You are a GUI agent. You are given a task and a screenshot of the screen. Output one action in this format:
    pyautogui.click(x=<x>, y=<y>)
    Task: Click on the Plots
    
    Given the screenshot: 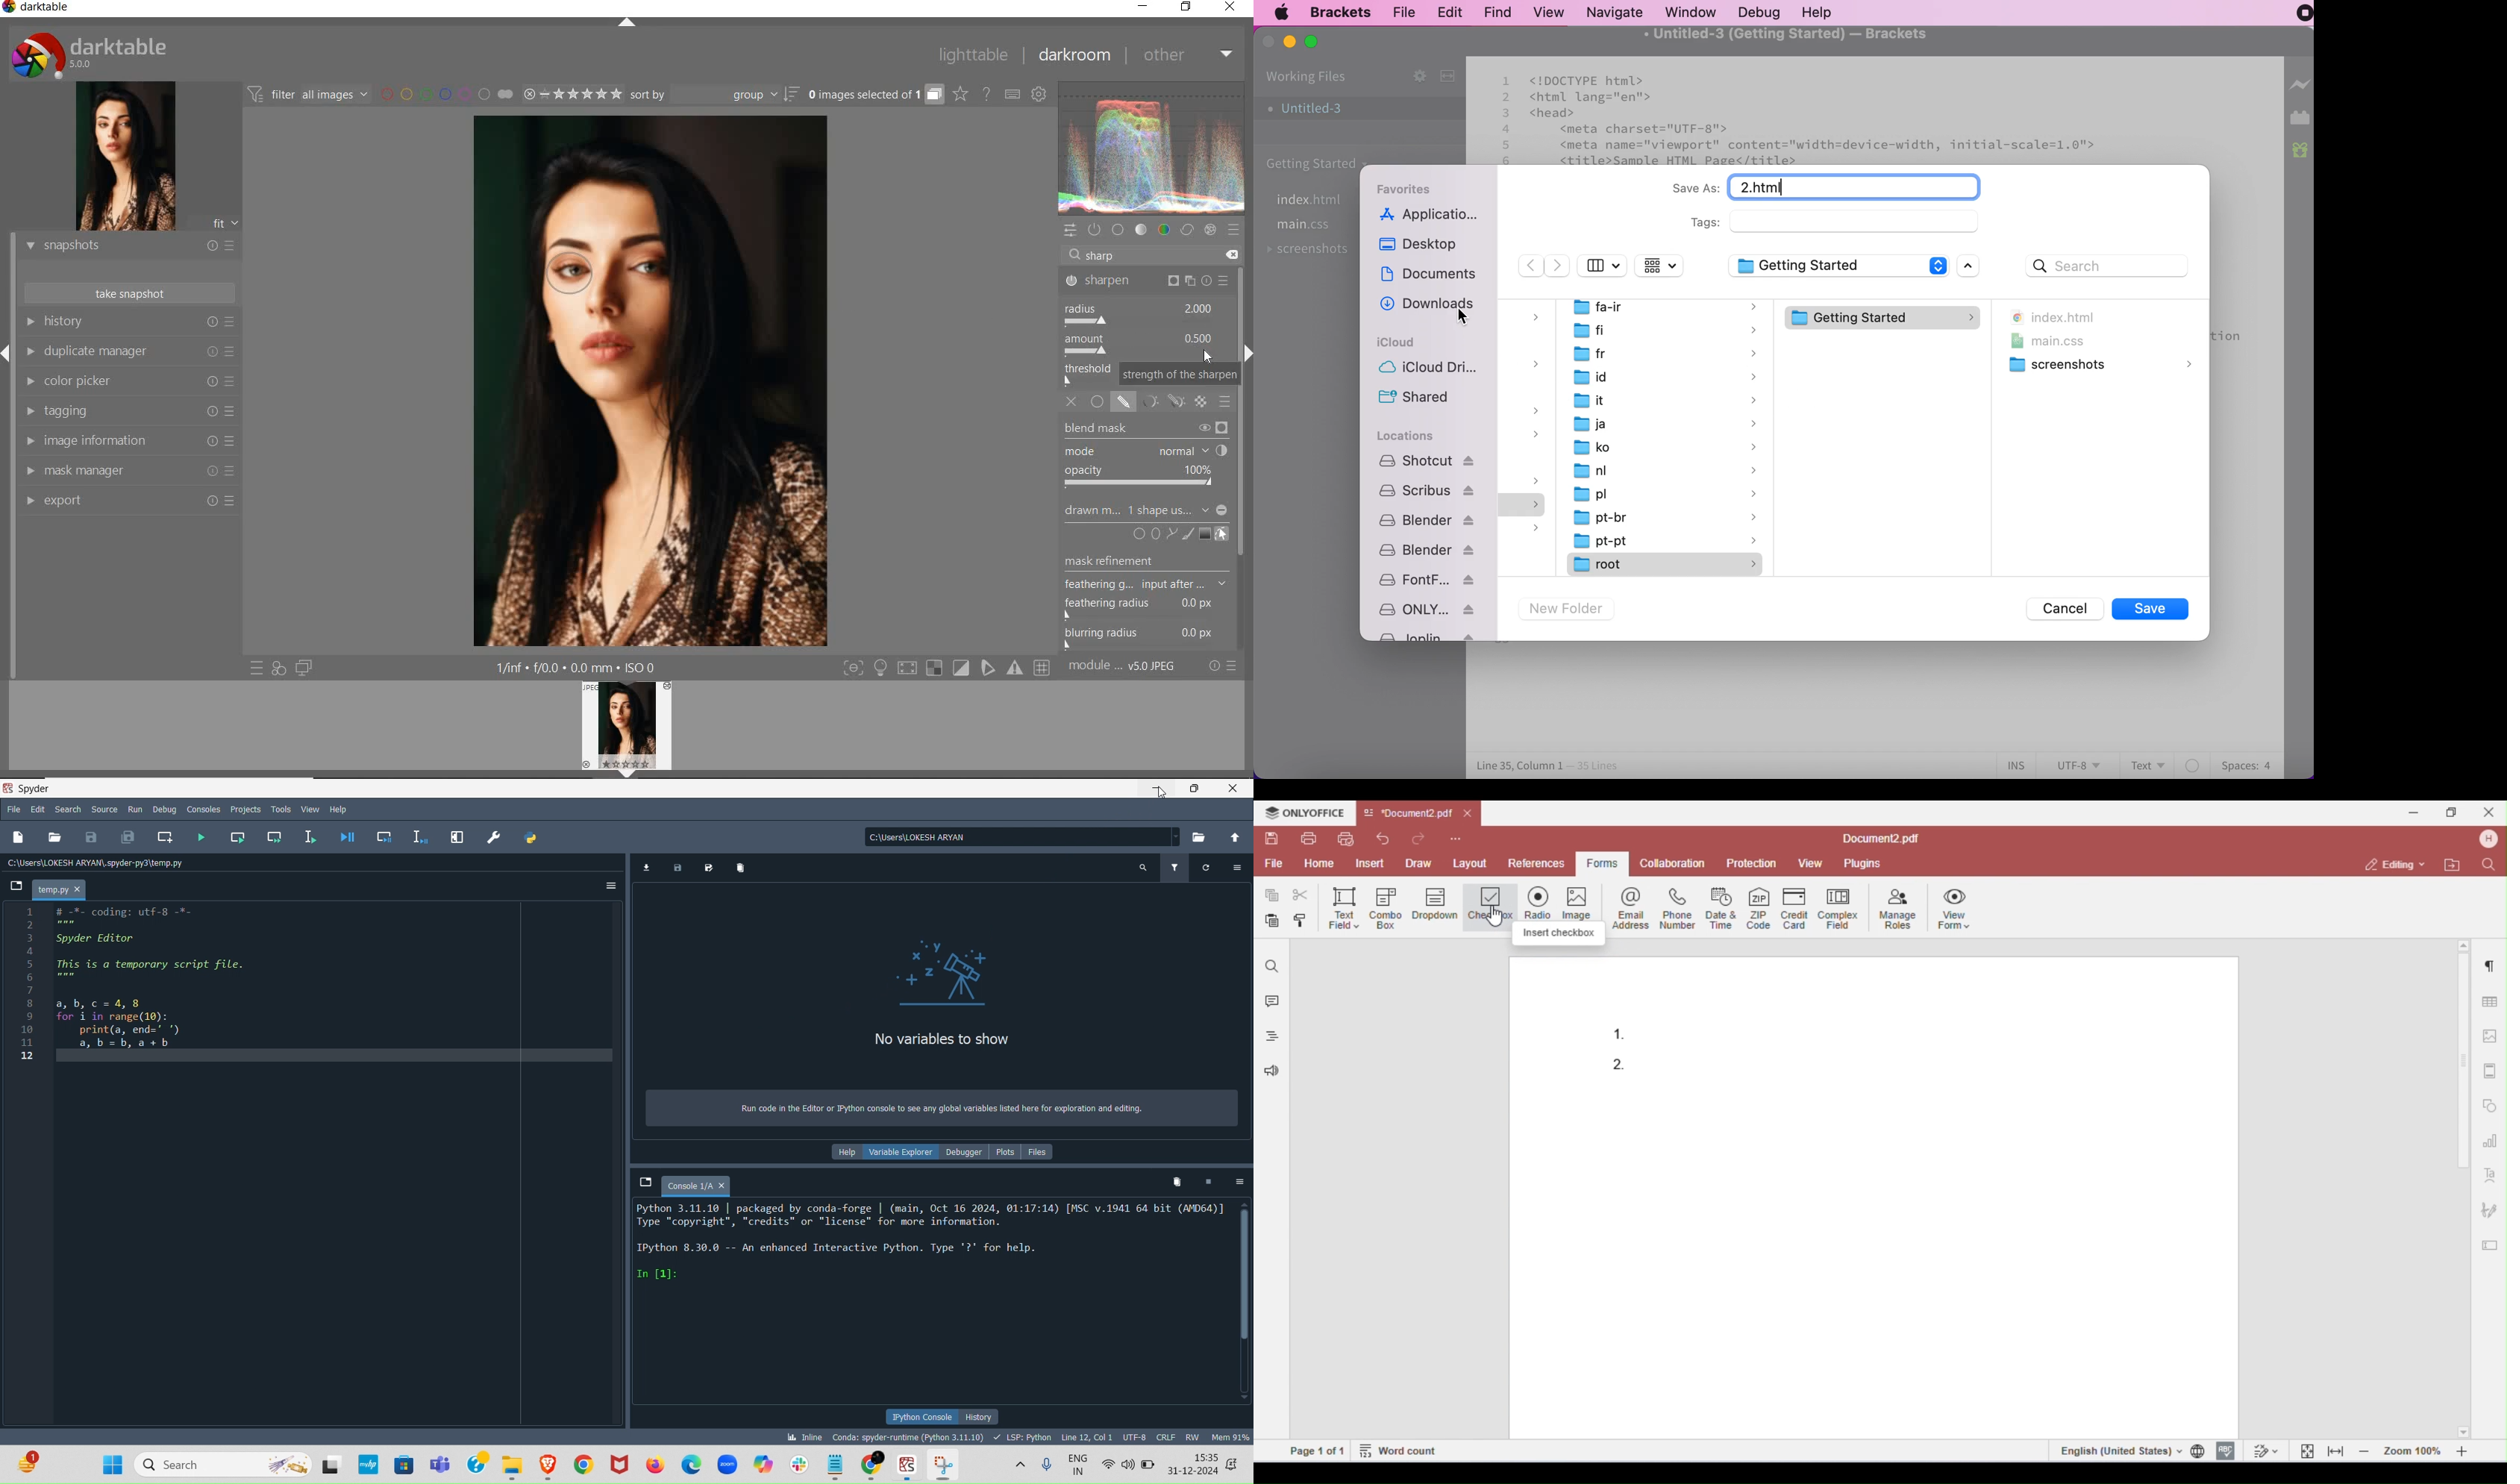 What is the action you would take?
    pyautogui.click(x=1011, y=1150)
    